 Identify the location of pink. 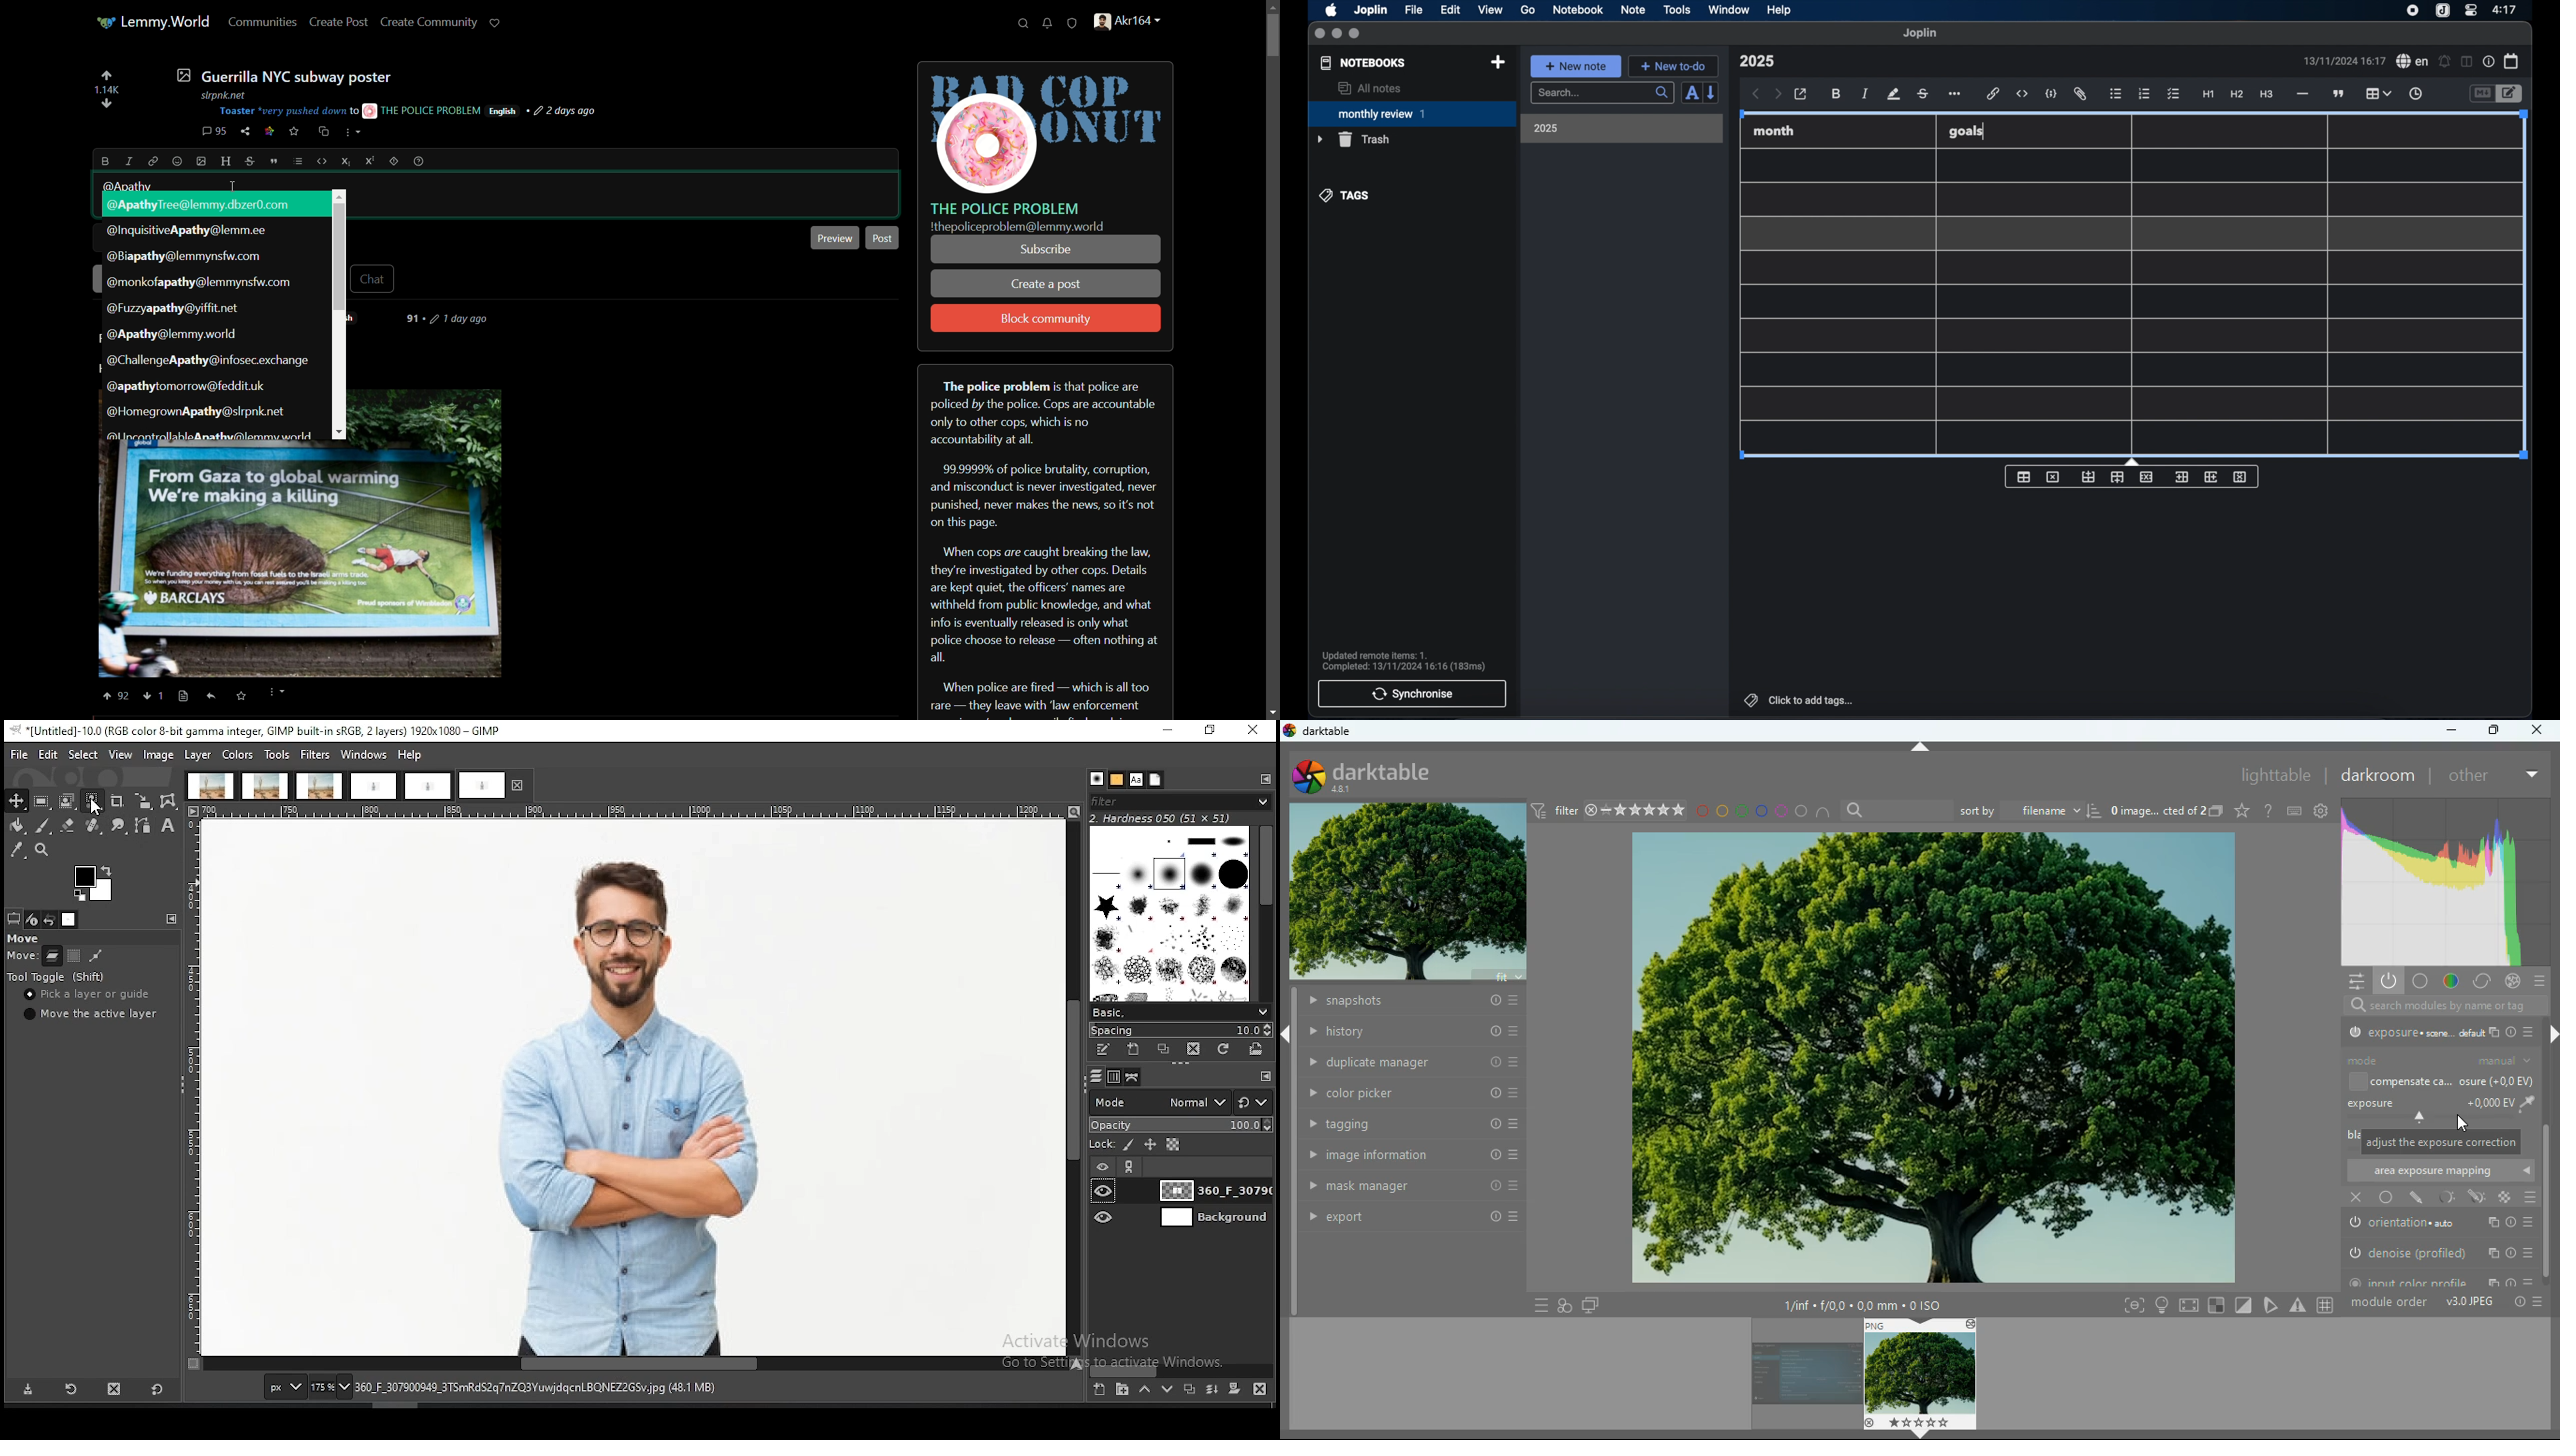
(1780, 812).